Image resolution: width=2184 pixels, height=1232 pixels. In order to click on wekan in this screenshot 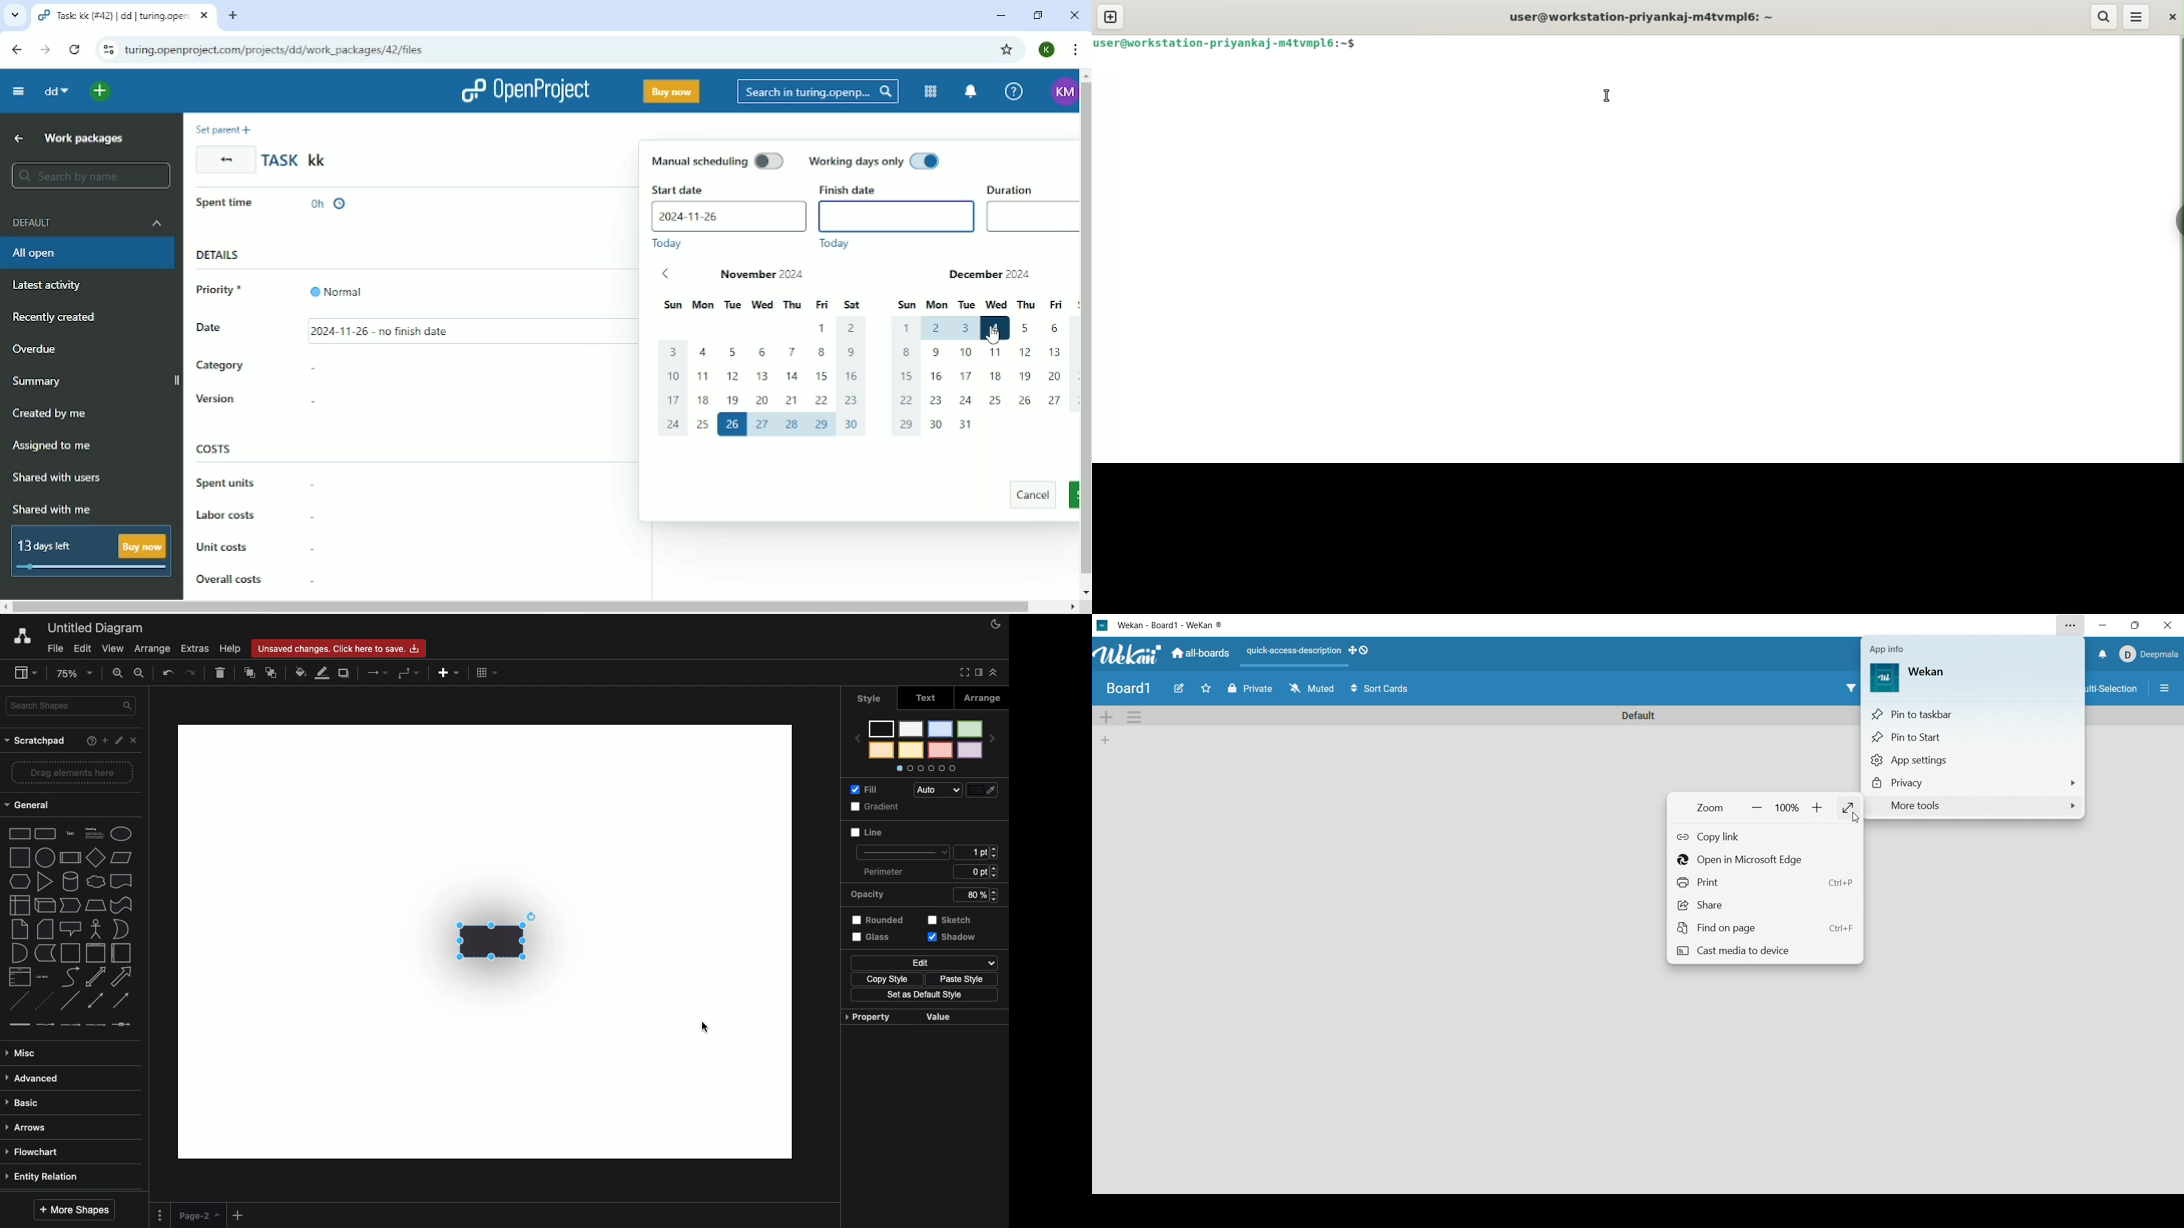, I will do `click(1934, 672)`.